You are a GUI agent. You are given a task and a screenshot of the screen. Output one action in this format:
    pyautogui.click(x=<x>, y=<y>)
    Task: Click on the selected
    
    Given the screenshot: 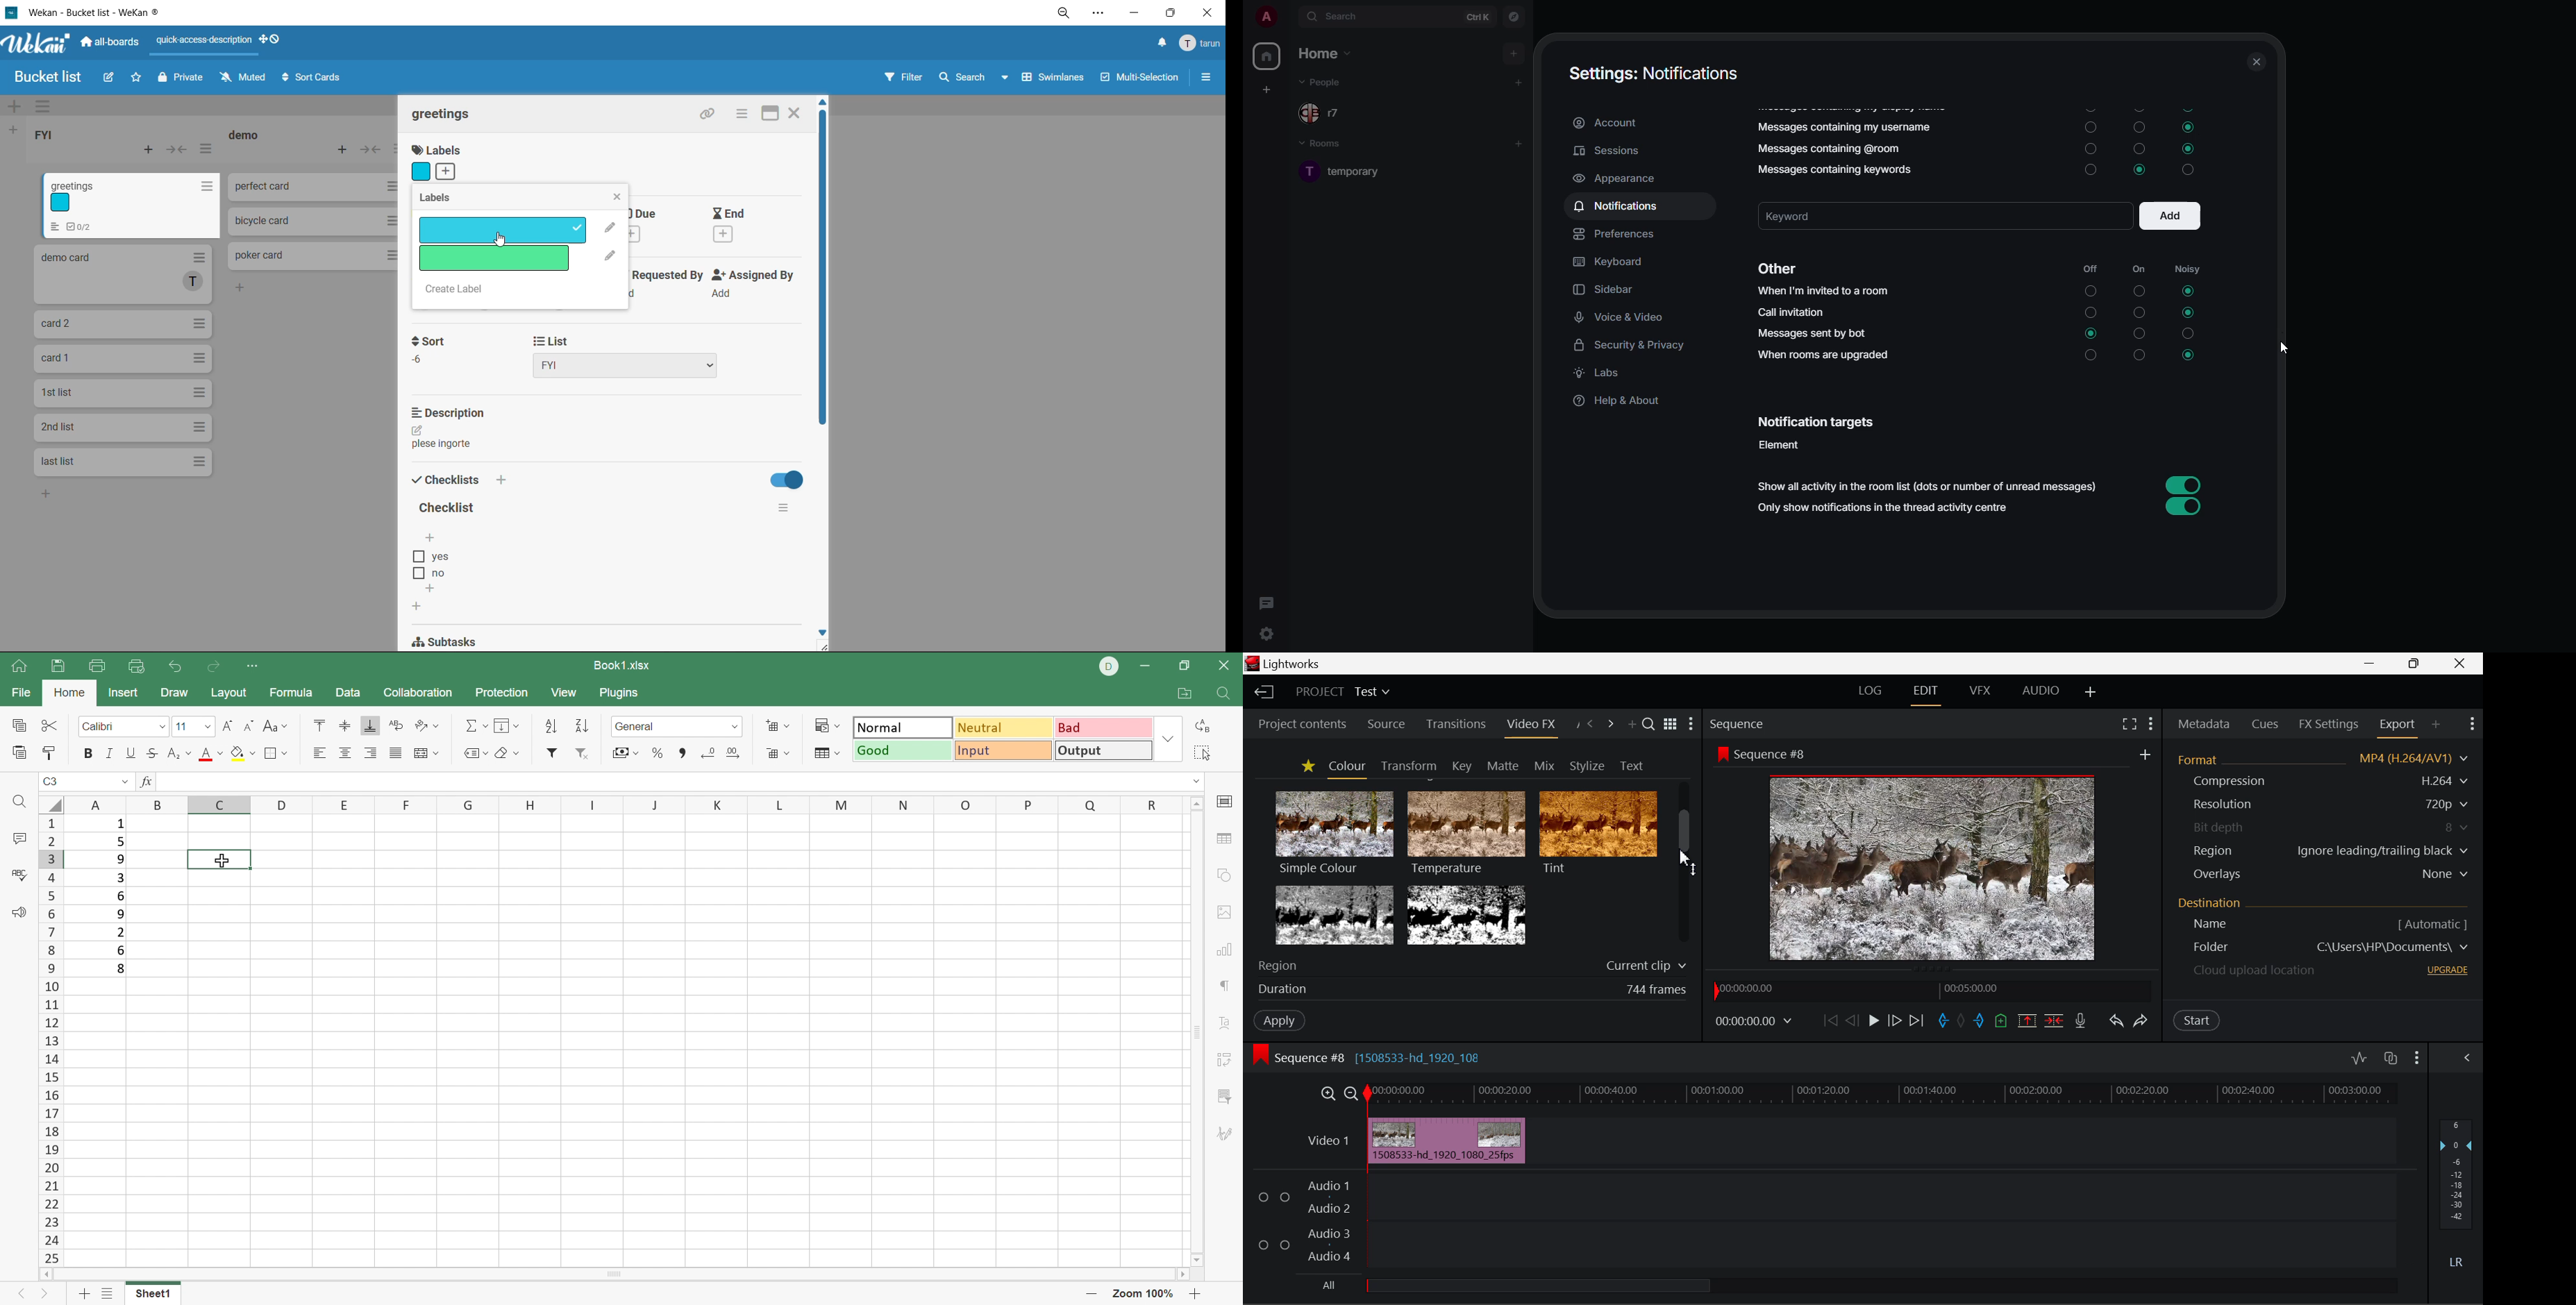 What is the action you would take?
    pyautogui.click(x=2186, y=357)
    